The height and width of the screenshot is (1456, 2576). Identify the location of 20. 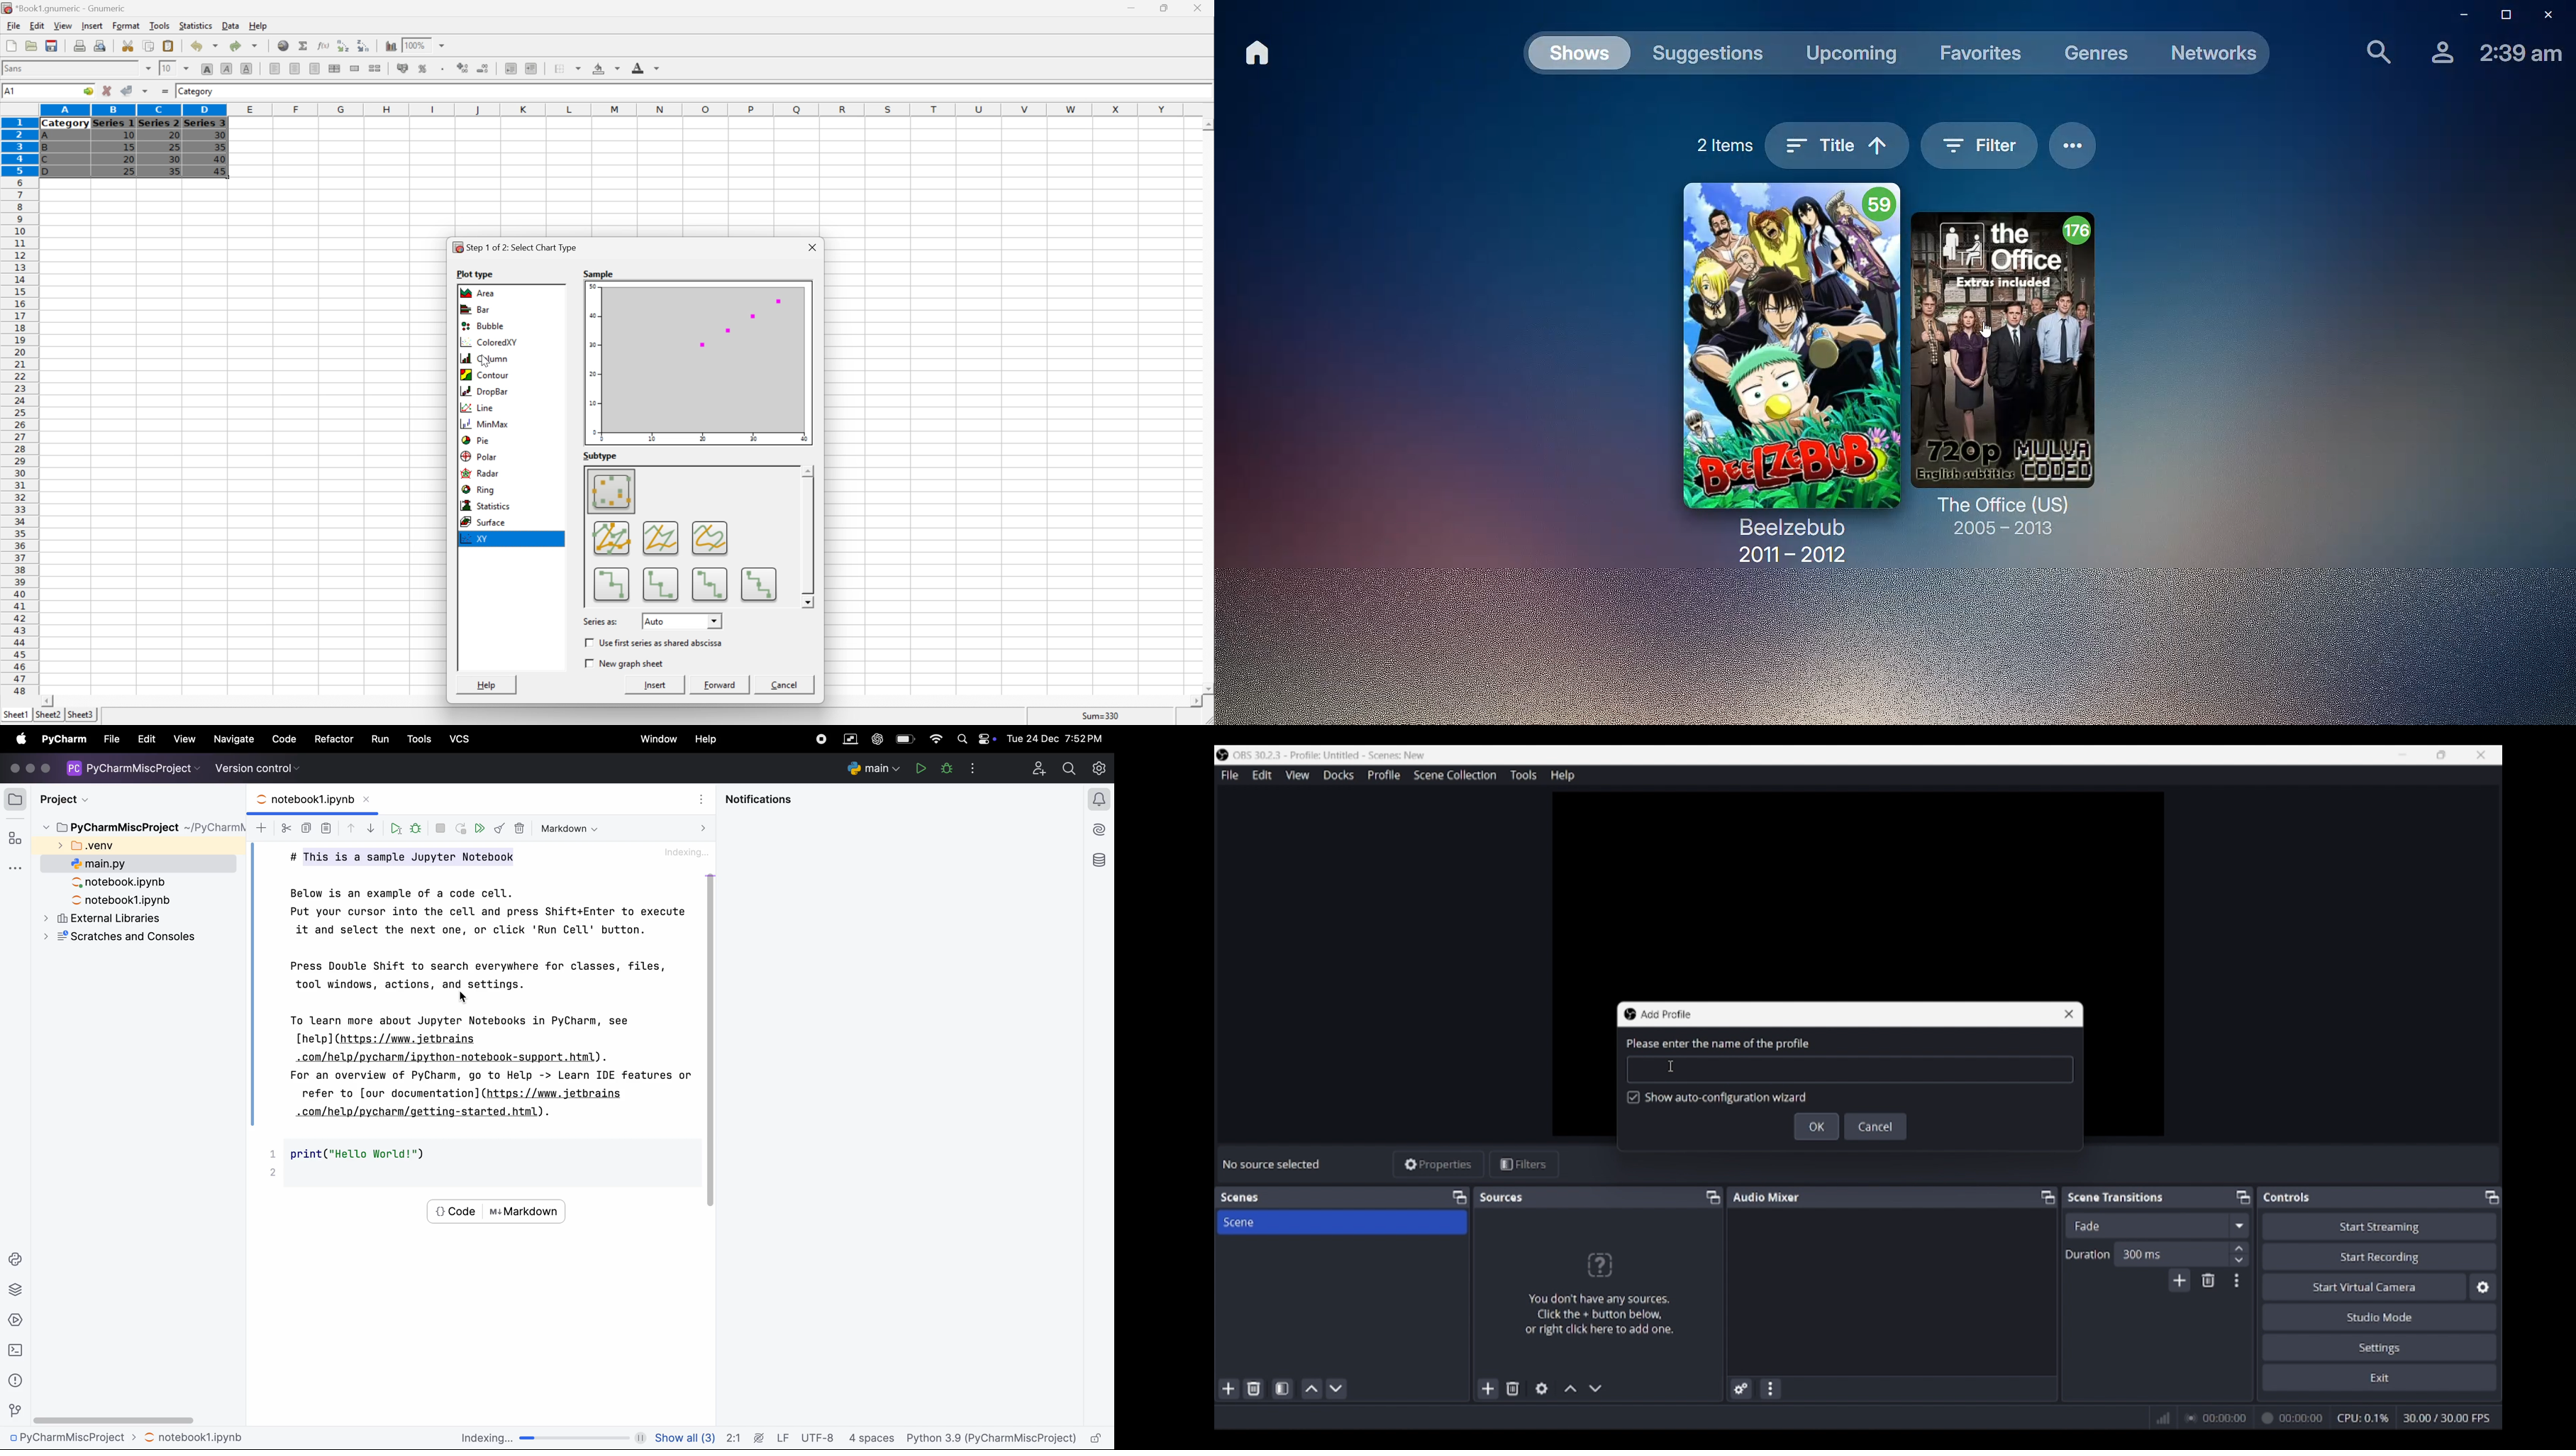
(172, 134).